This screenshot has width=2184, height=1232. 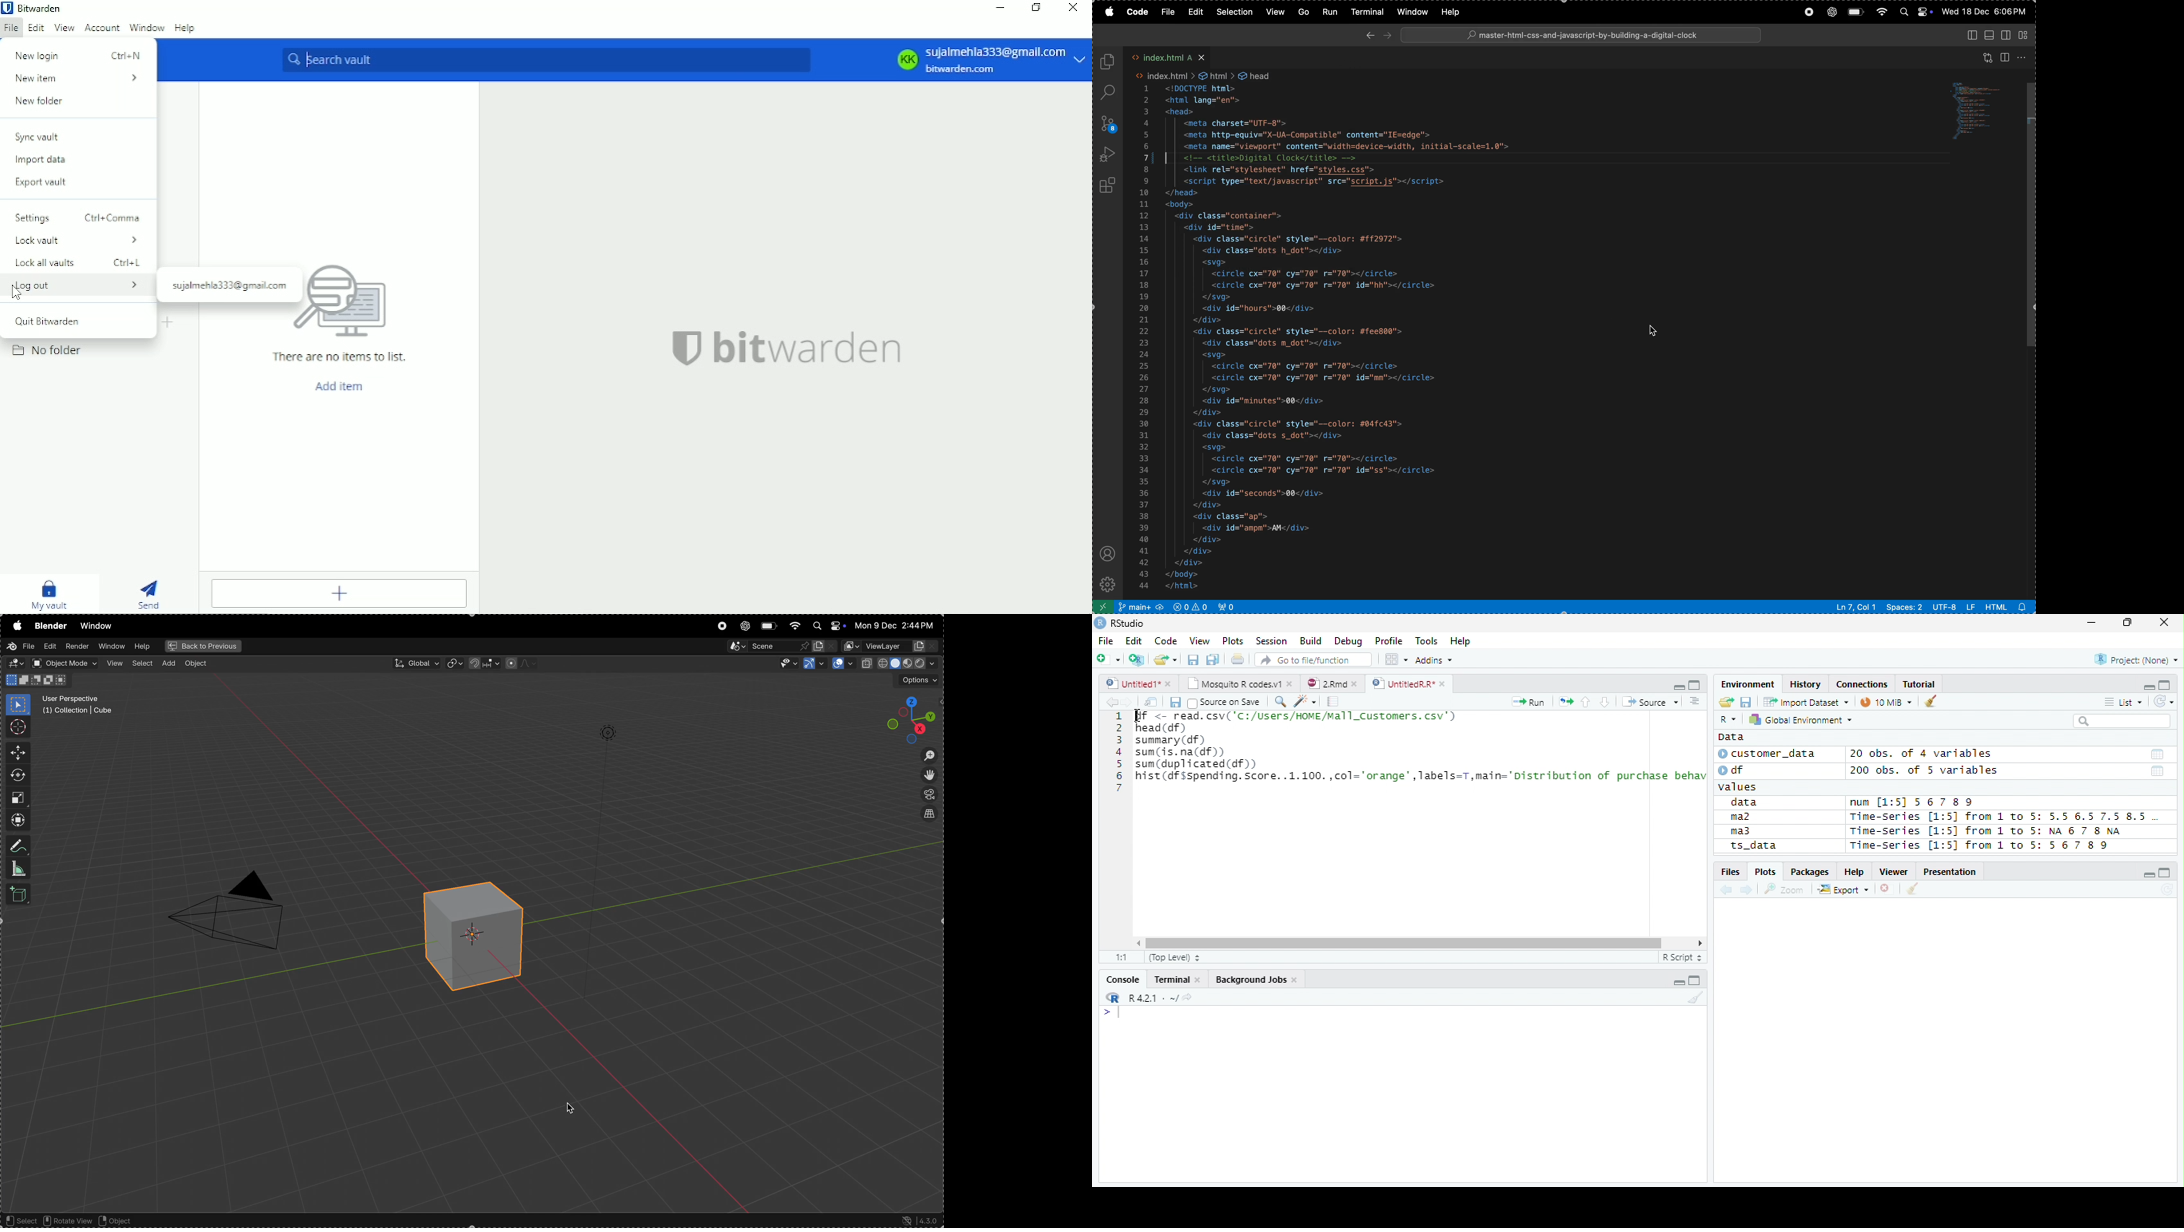 I want to click on Add item, so click(x=344, y=594).